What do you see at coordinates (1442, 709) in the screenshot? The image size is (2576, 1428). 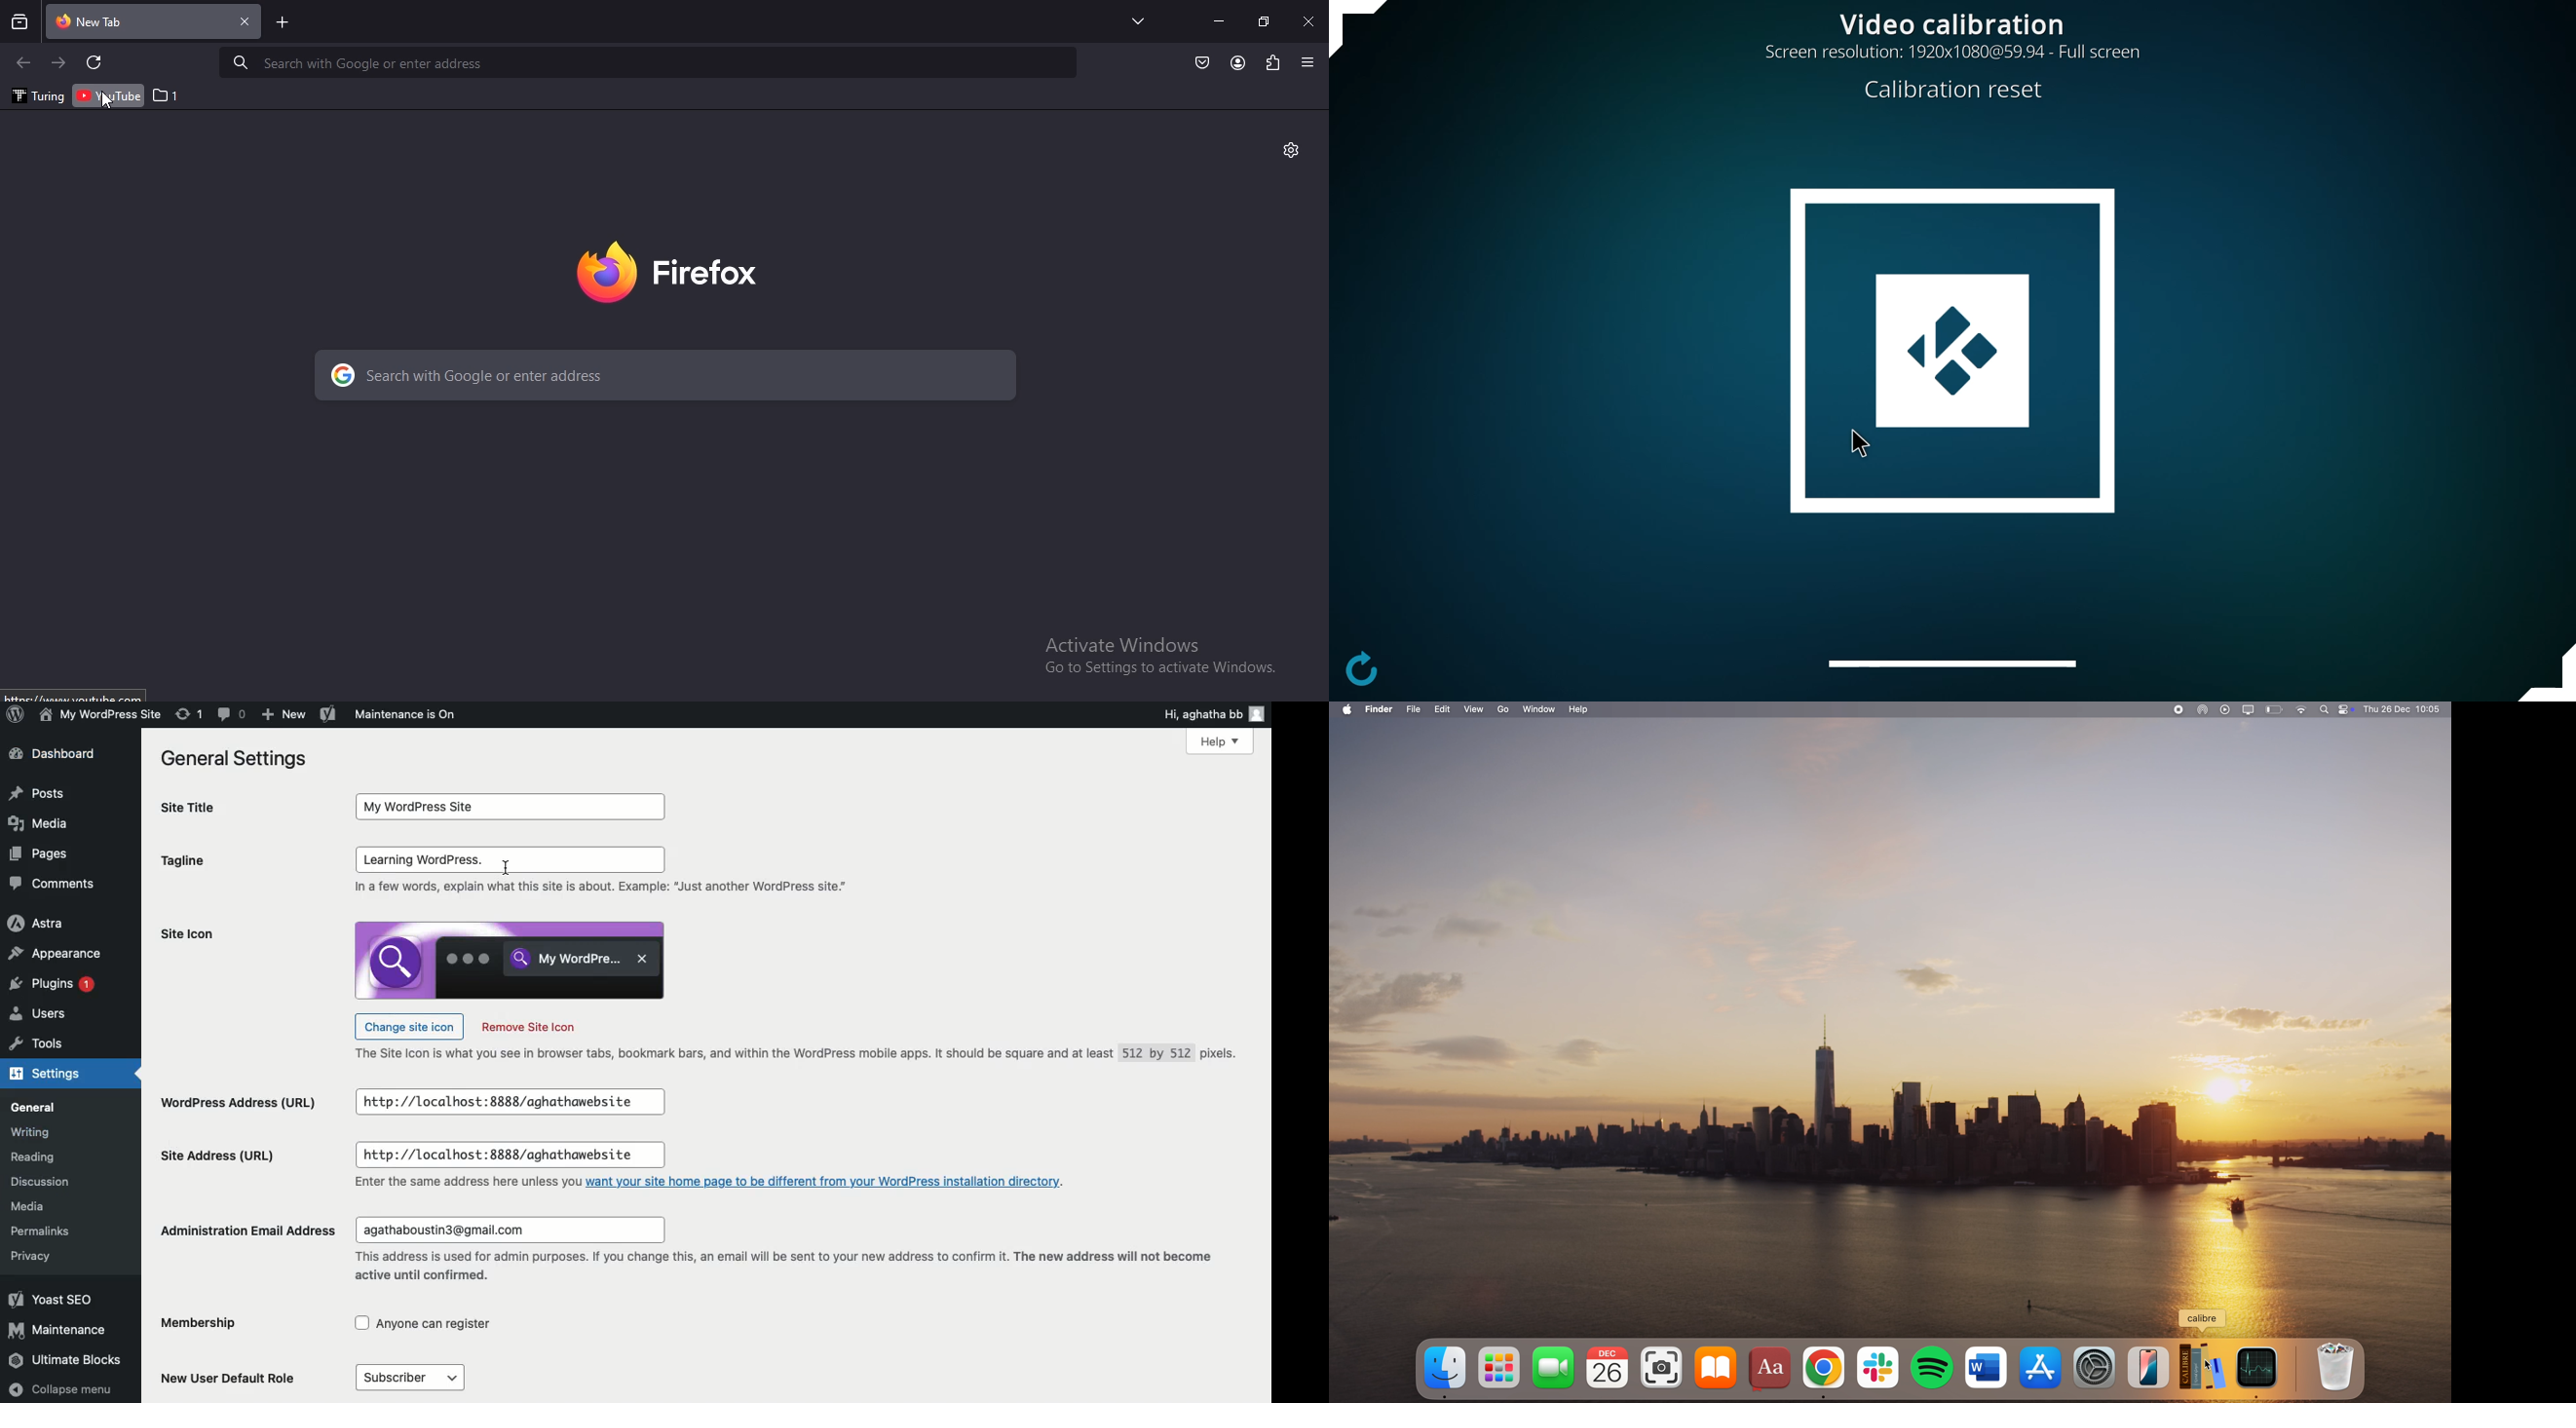 I see `edit` at bounding box center [1442, 709].